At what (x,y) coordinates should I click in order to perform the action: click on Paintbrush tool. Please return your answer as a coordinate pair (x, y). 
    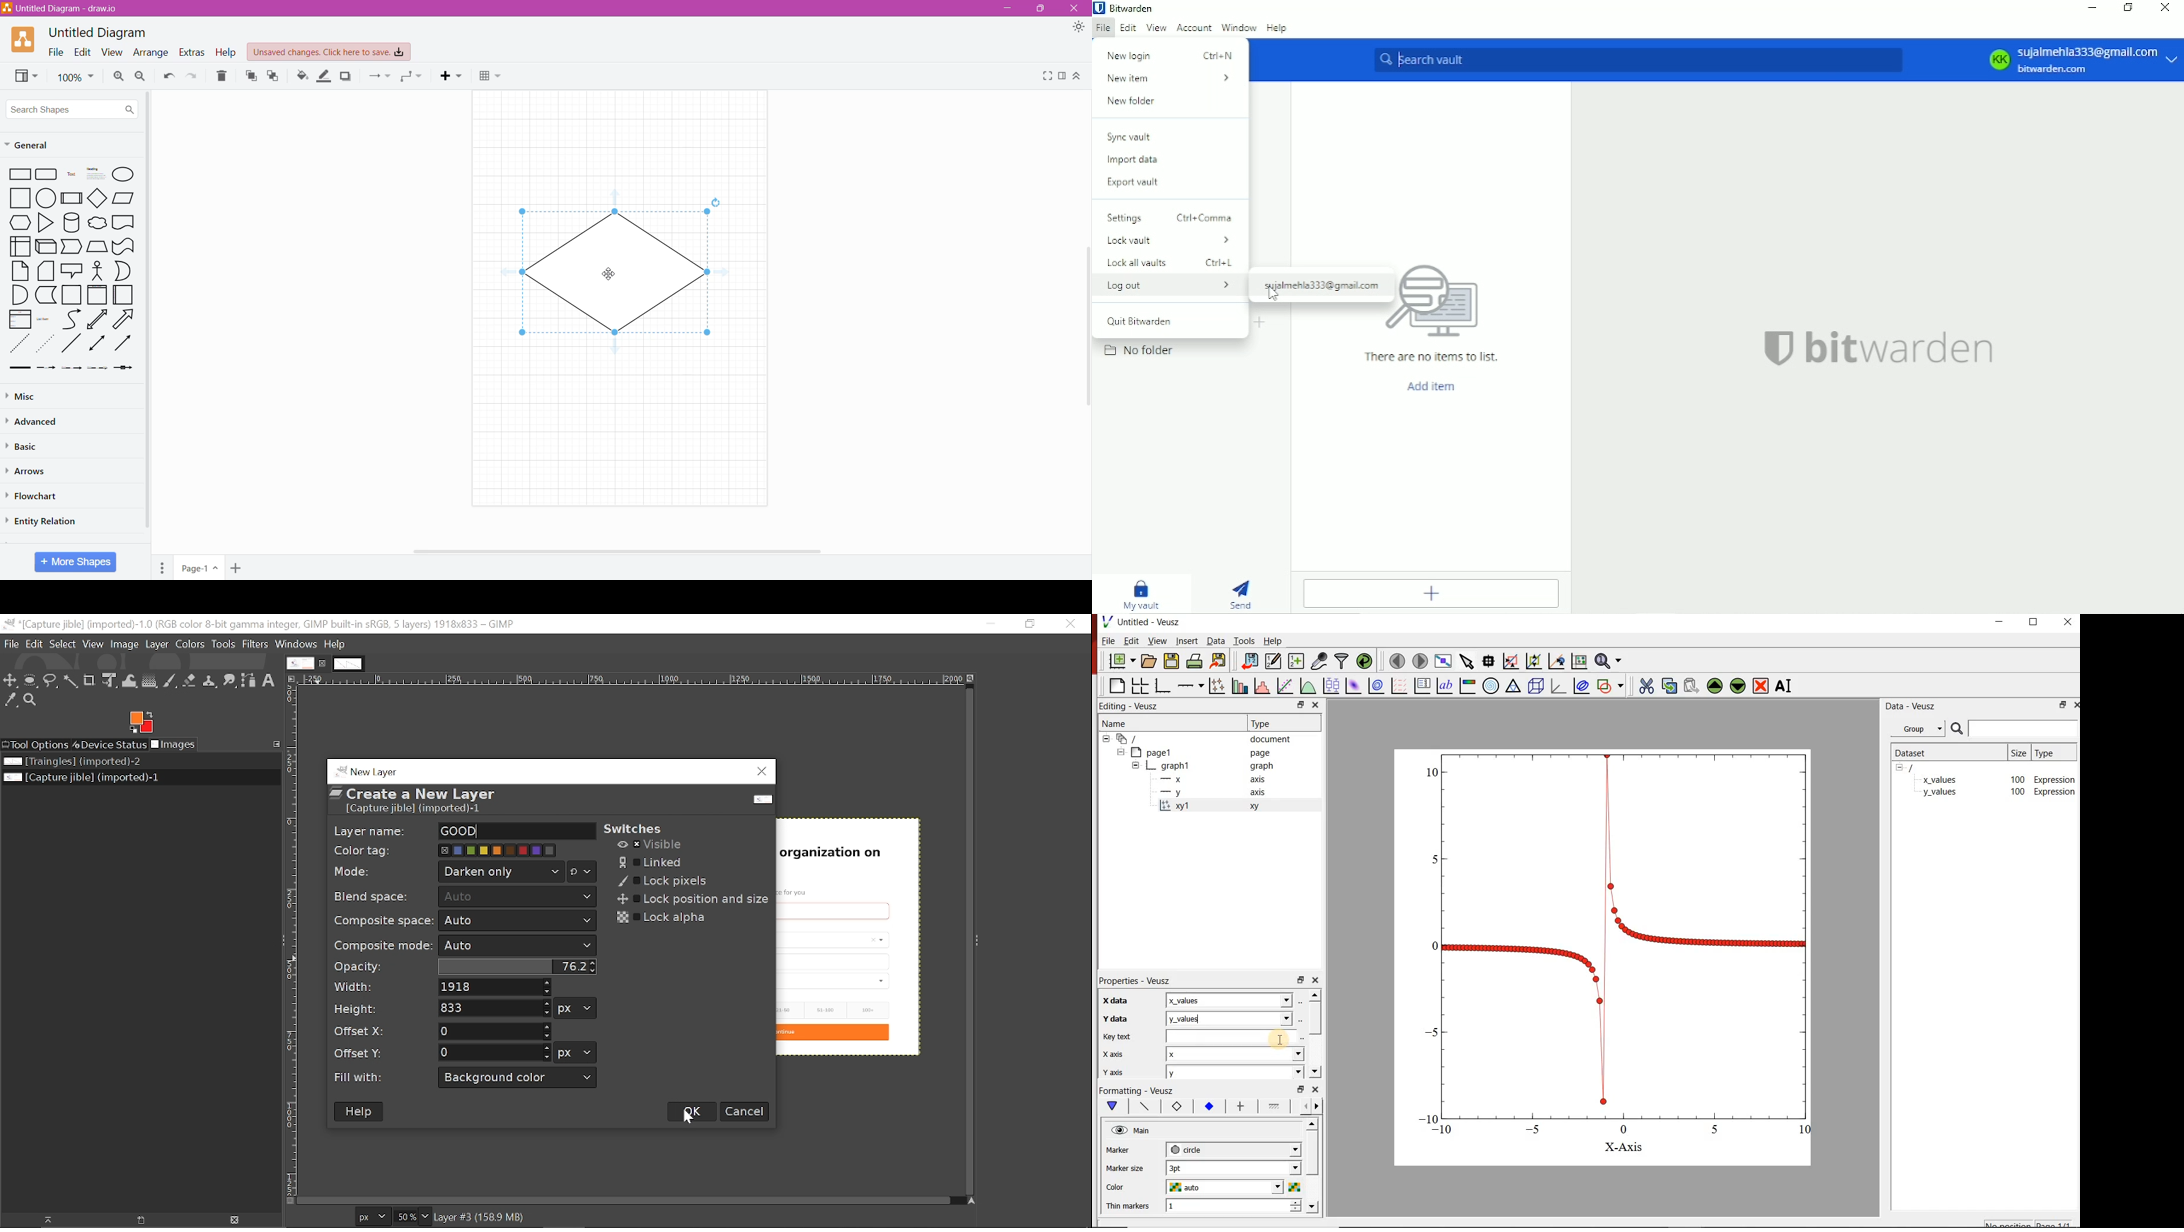
    Looking at the image, I should click on (170, 681).